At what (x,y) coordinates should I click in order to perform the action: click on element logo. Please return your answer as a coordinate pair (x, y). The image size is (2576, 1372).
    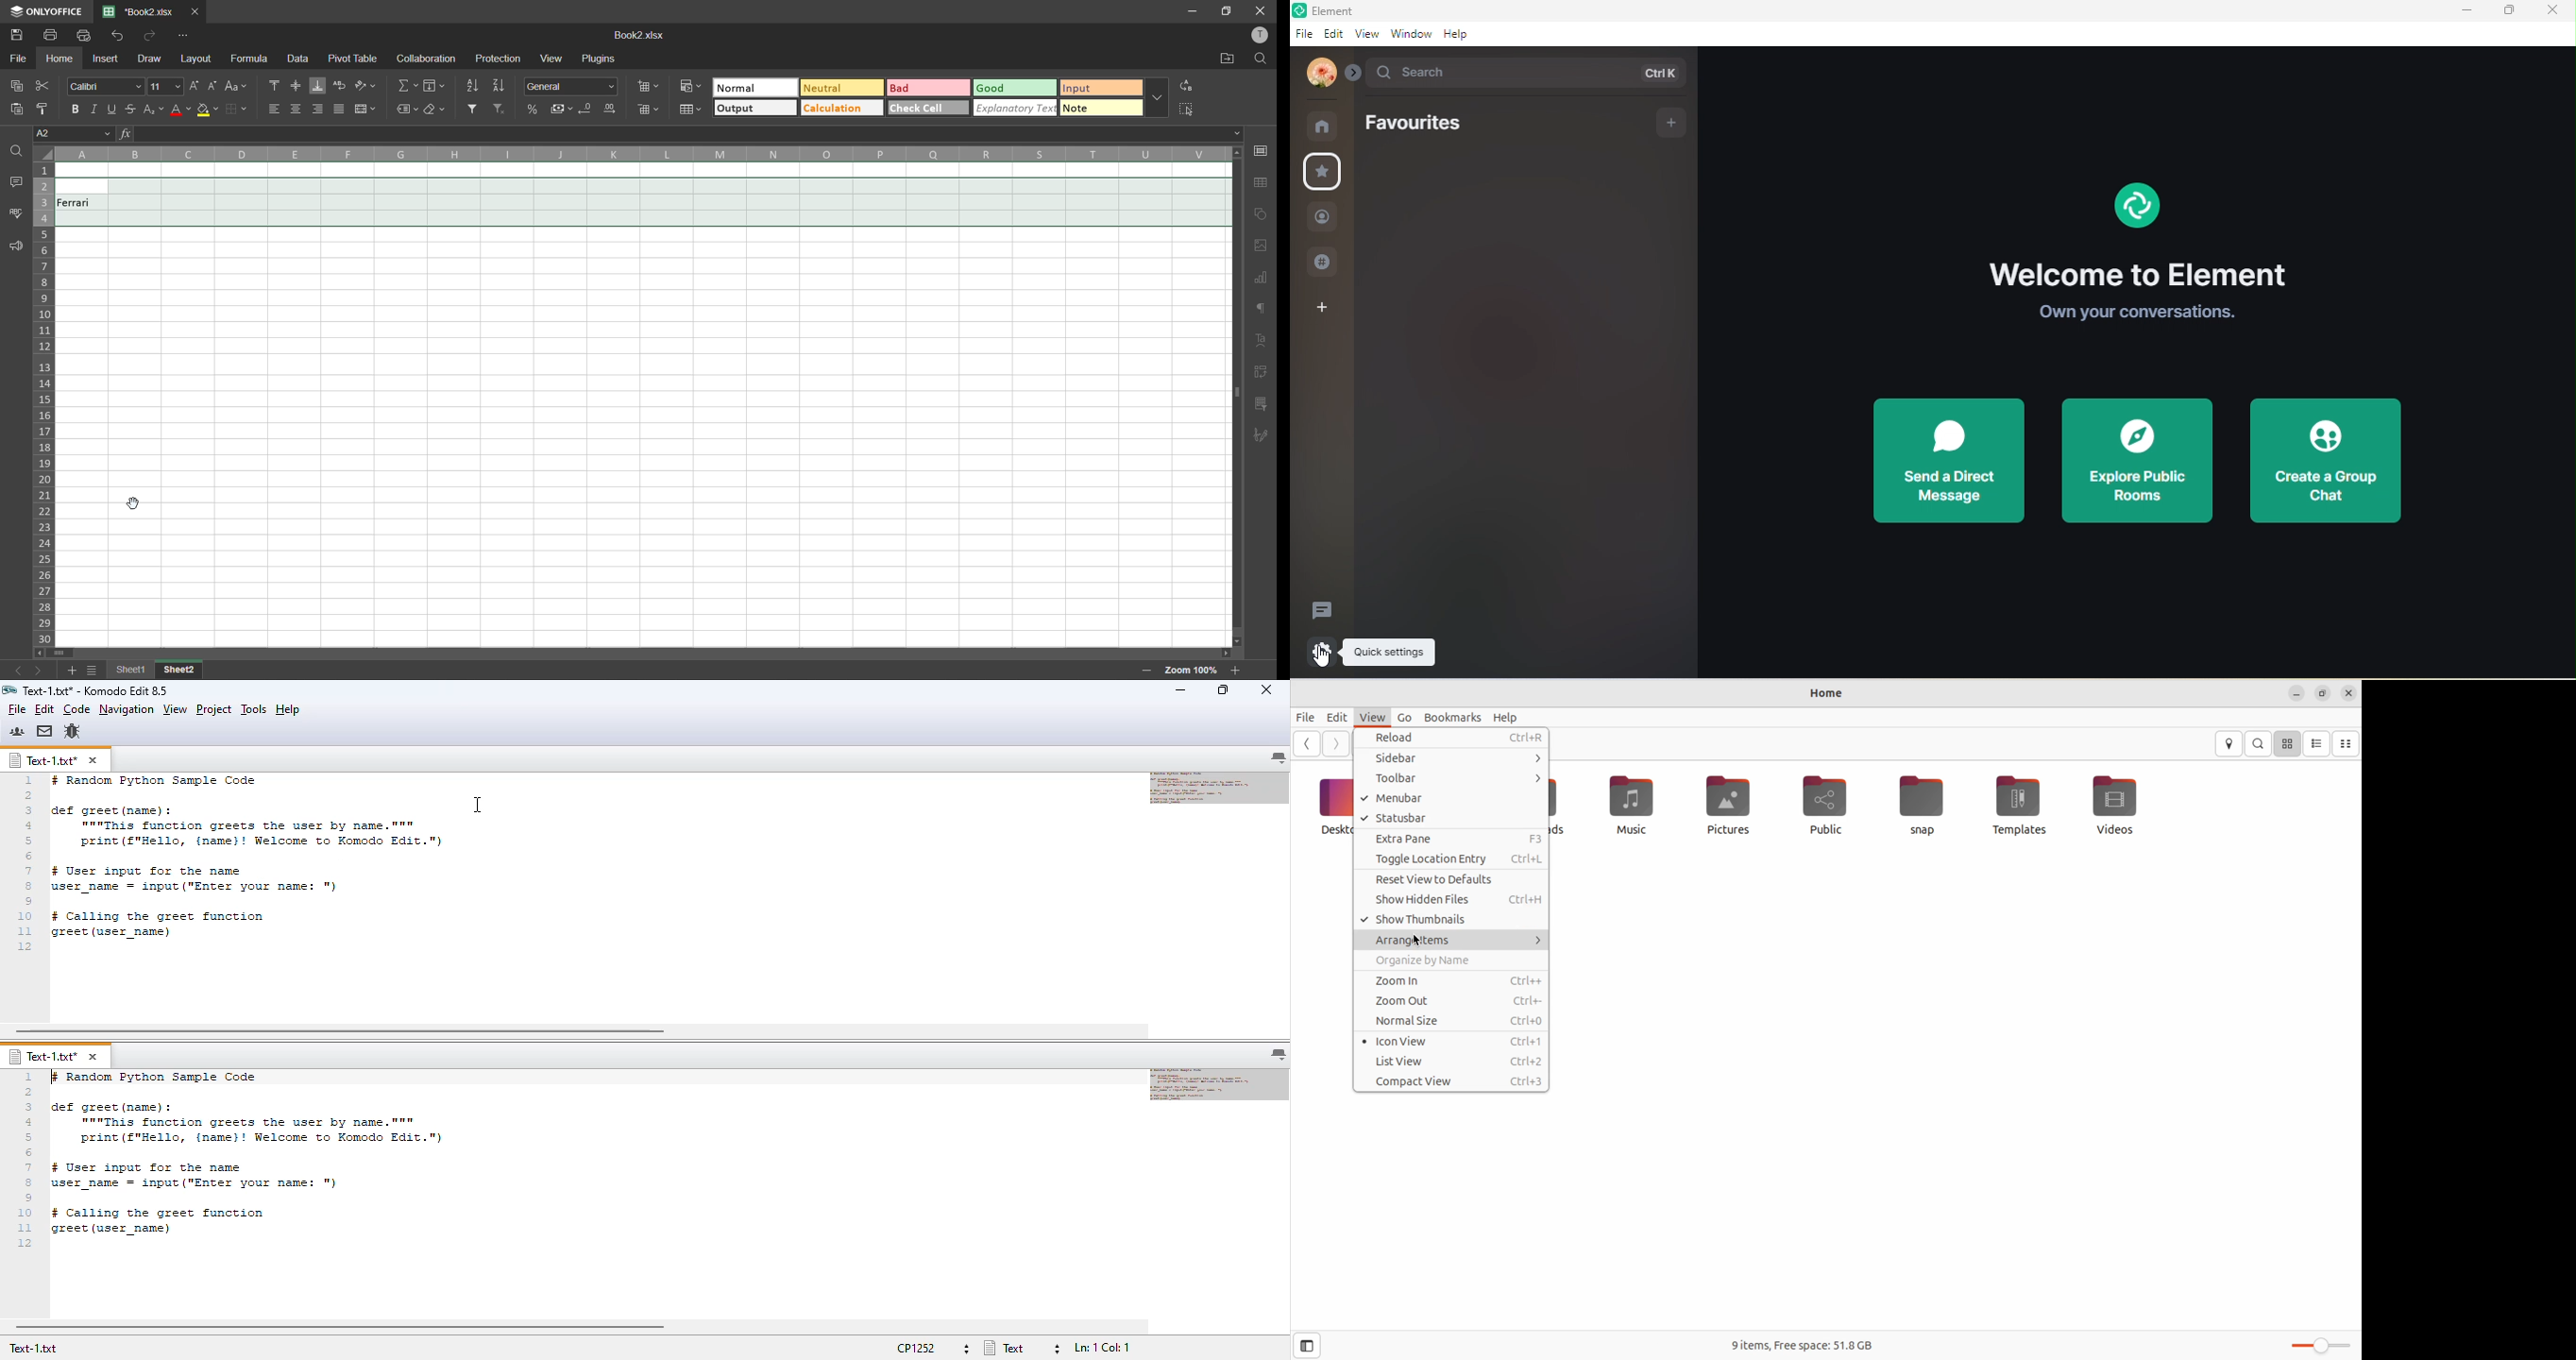
    Looking at the image, I should click on (2135, 204).